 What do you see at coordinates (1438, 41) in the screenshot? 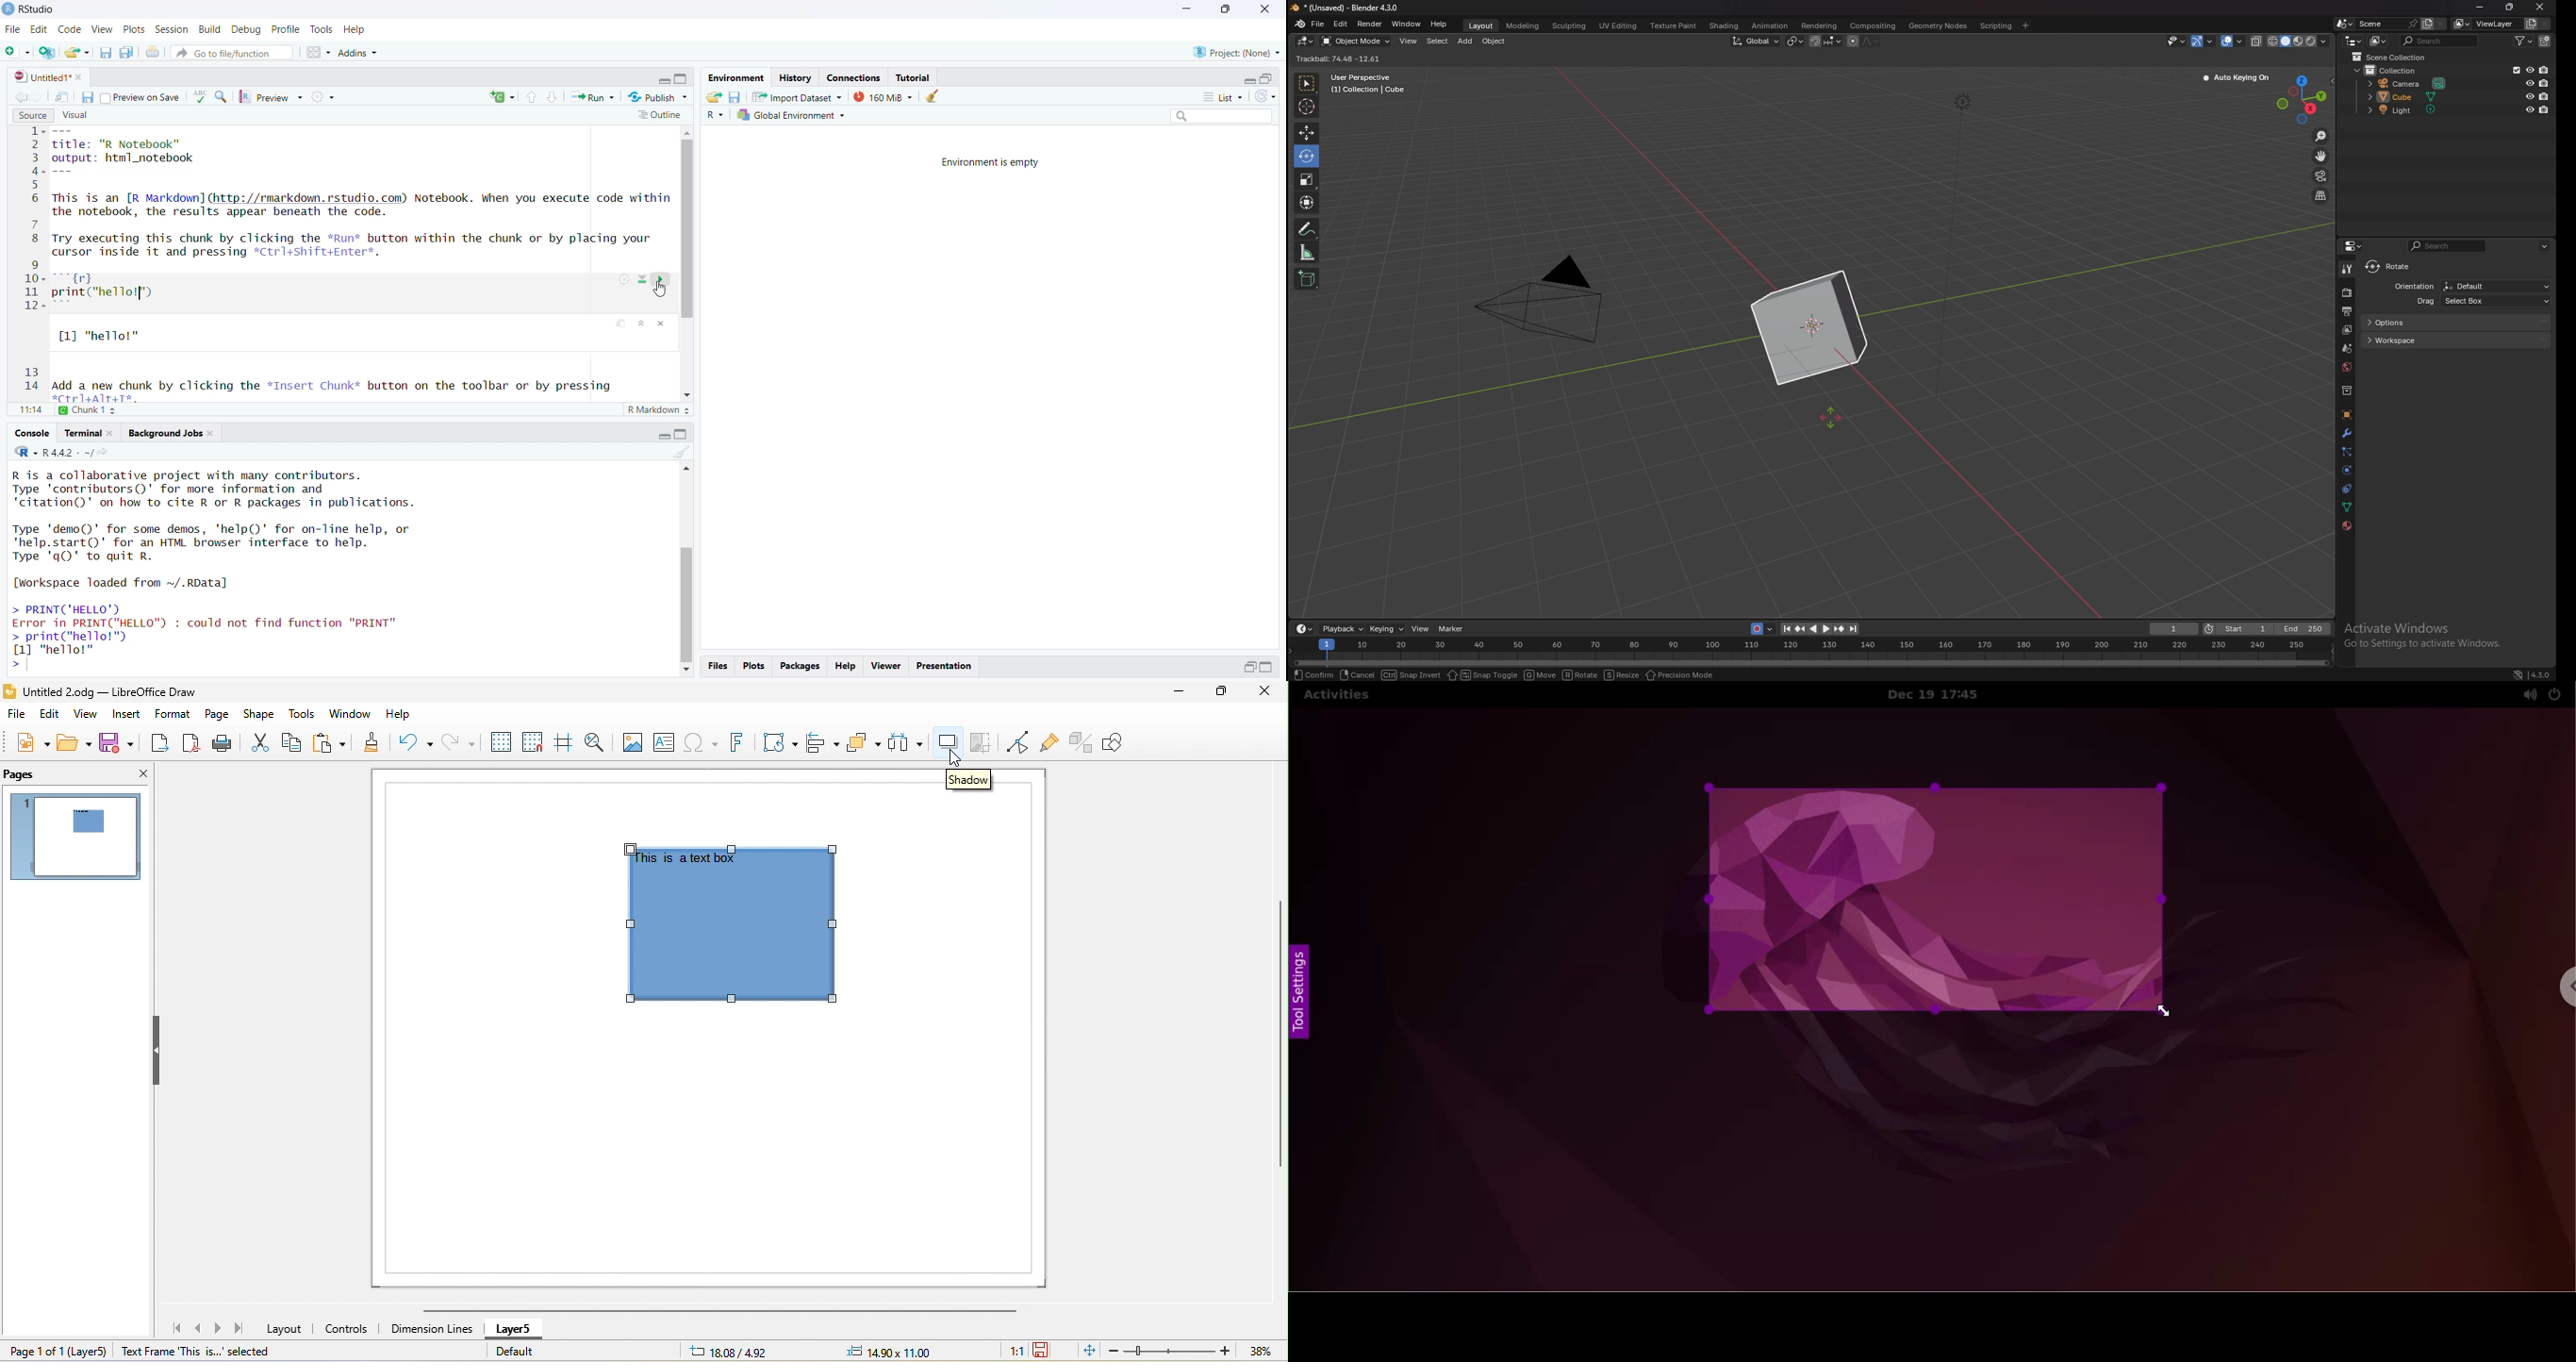
I see `select` at bounding box center [1438, 41].